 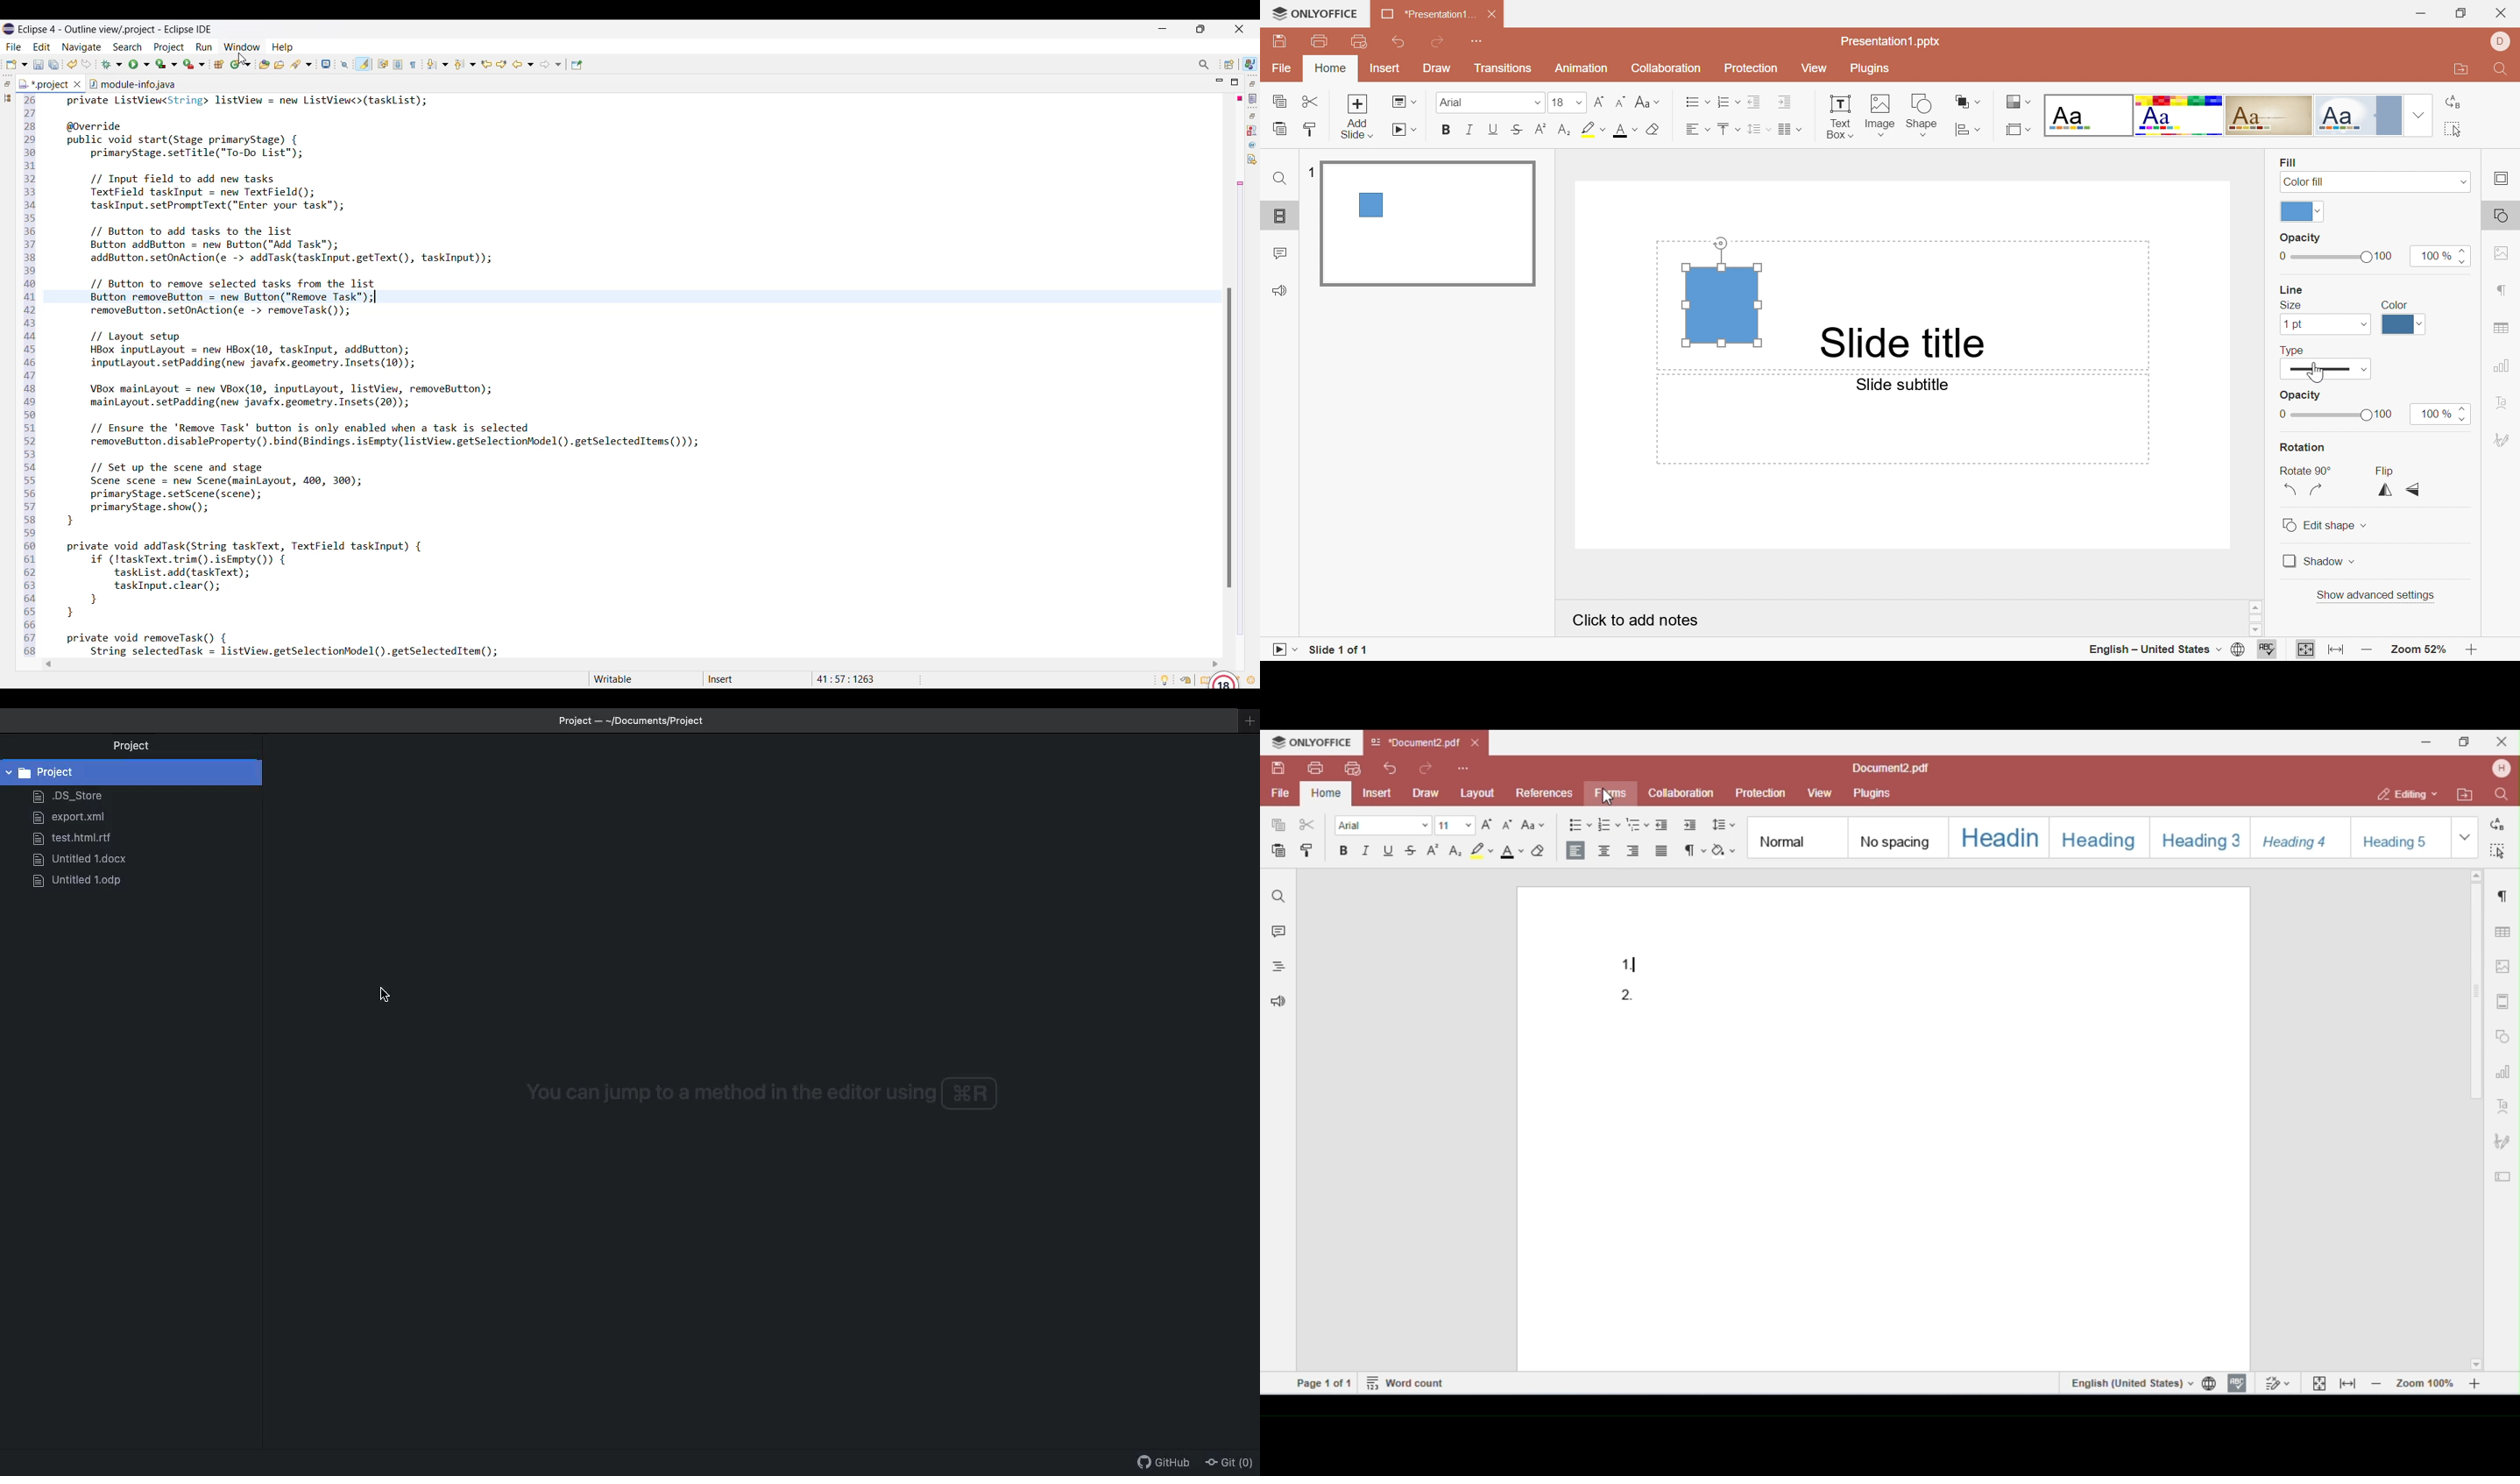 I want to click on *Presentation1....xlsx, so click(x=1426, y=14).